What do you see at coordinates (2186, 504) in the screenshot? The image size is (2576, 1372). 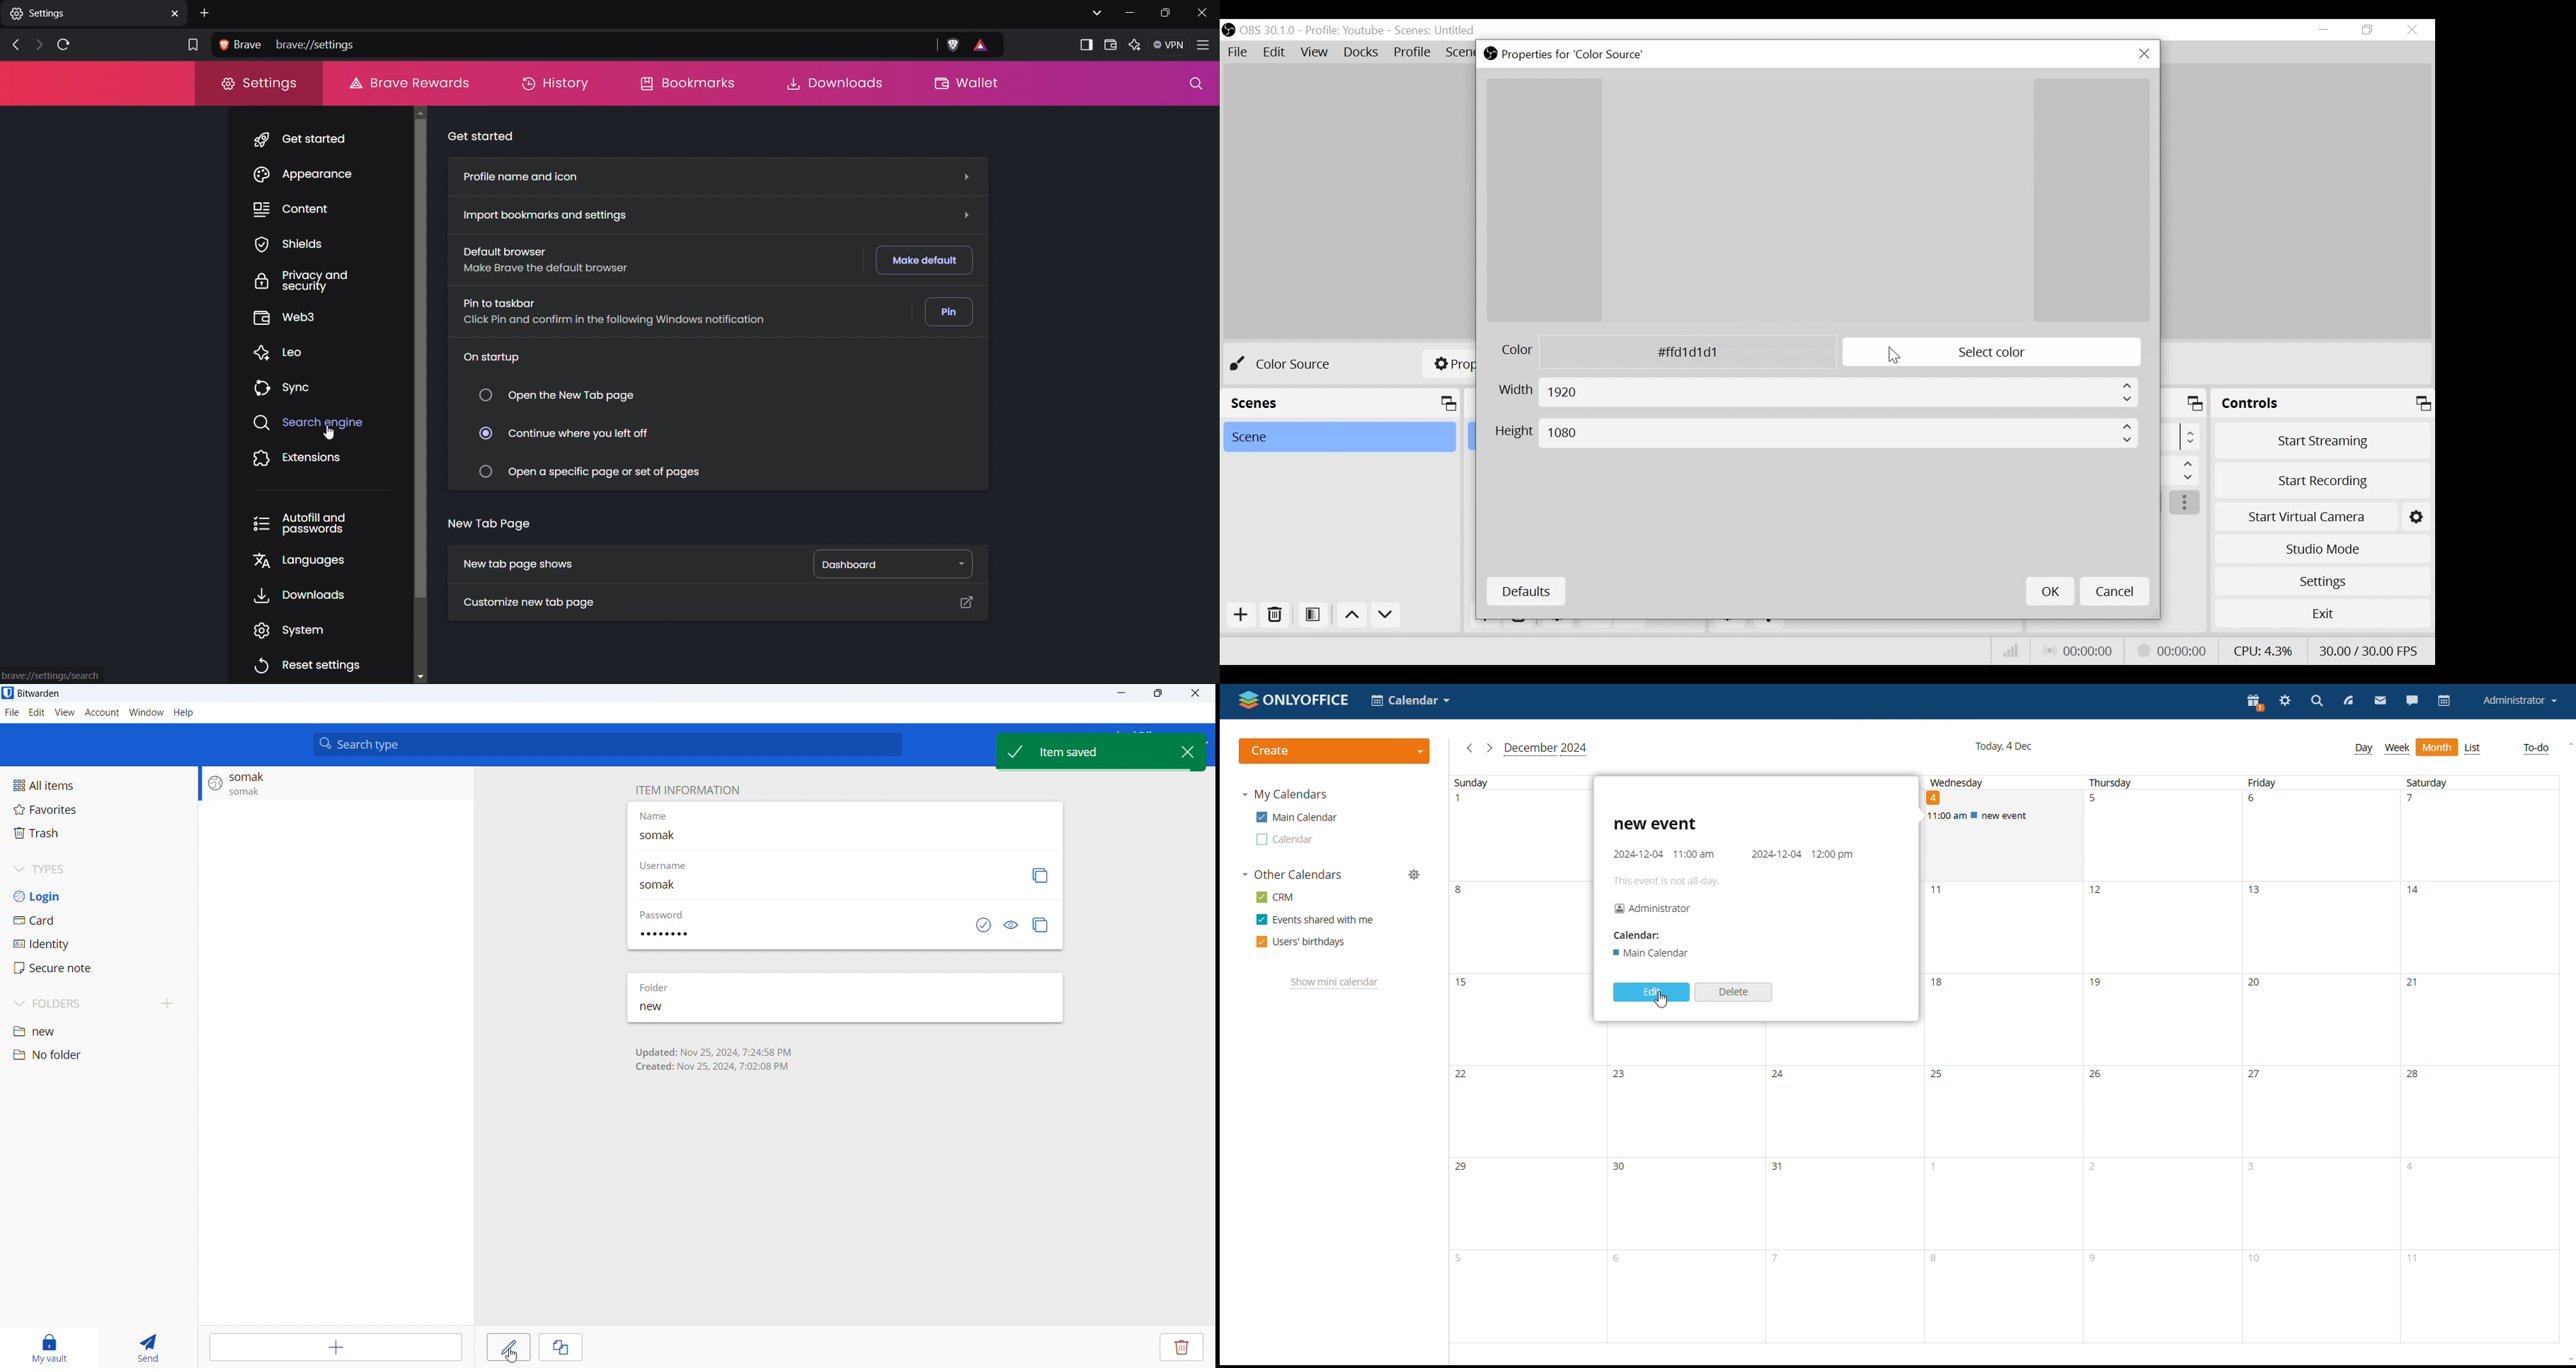 I see `more options` at bounding box center [2186, 504].